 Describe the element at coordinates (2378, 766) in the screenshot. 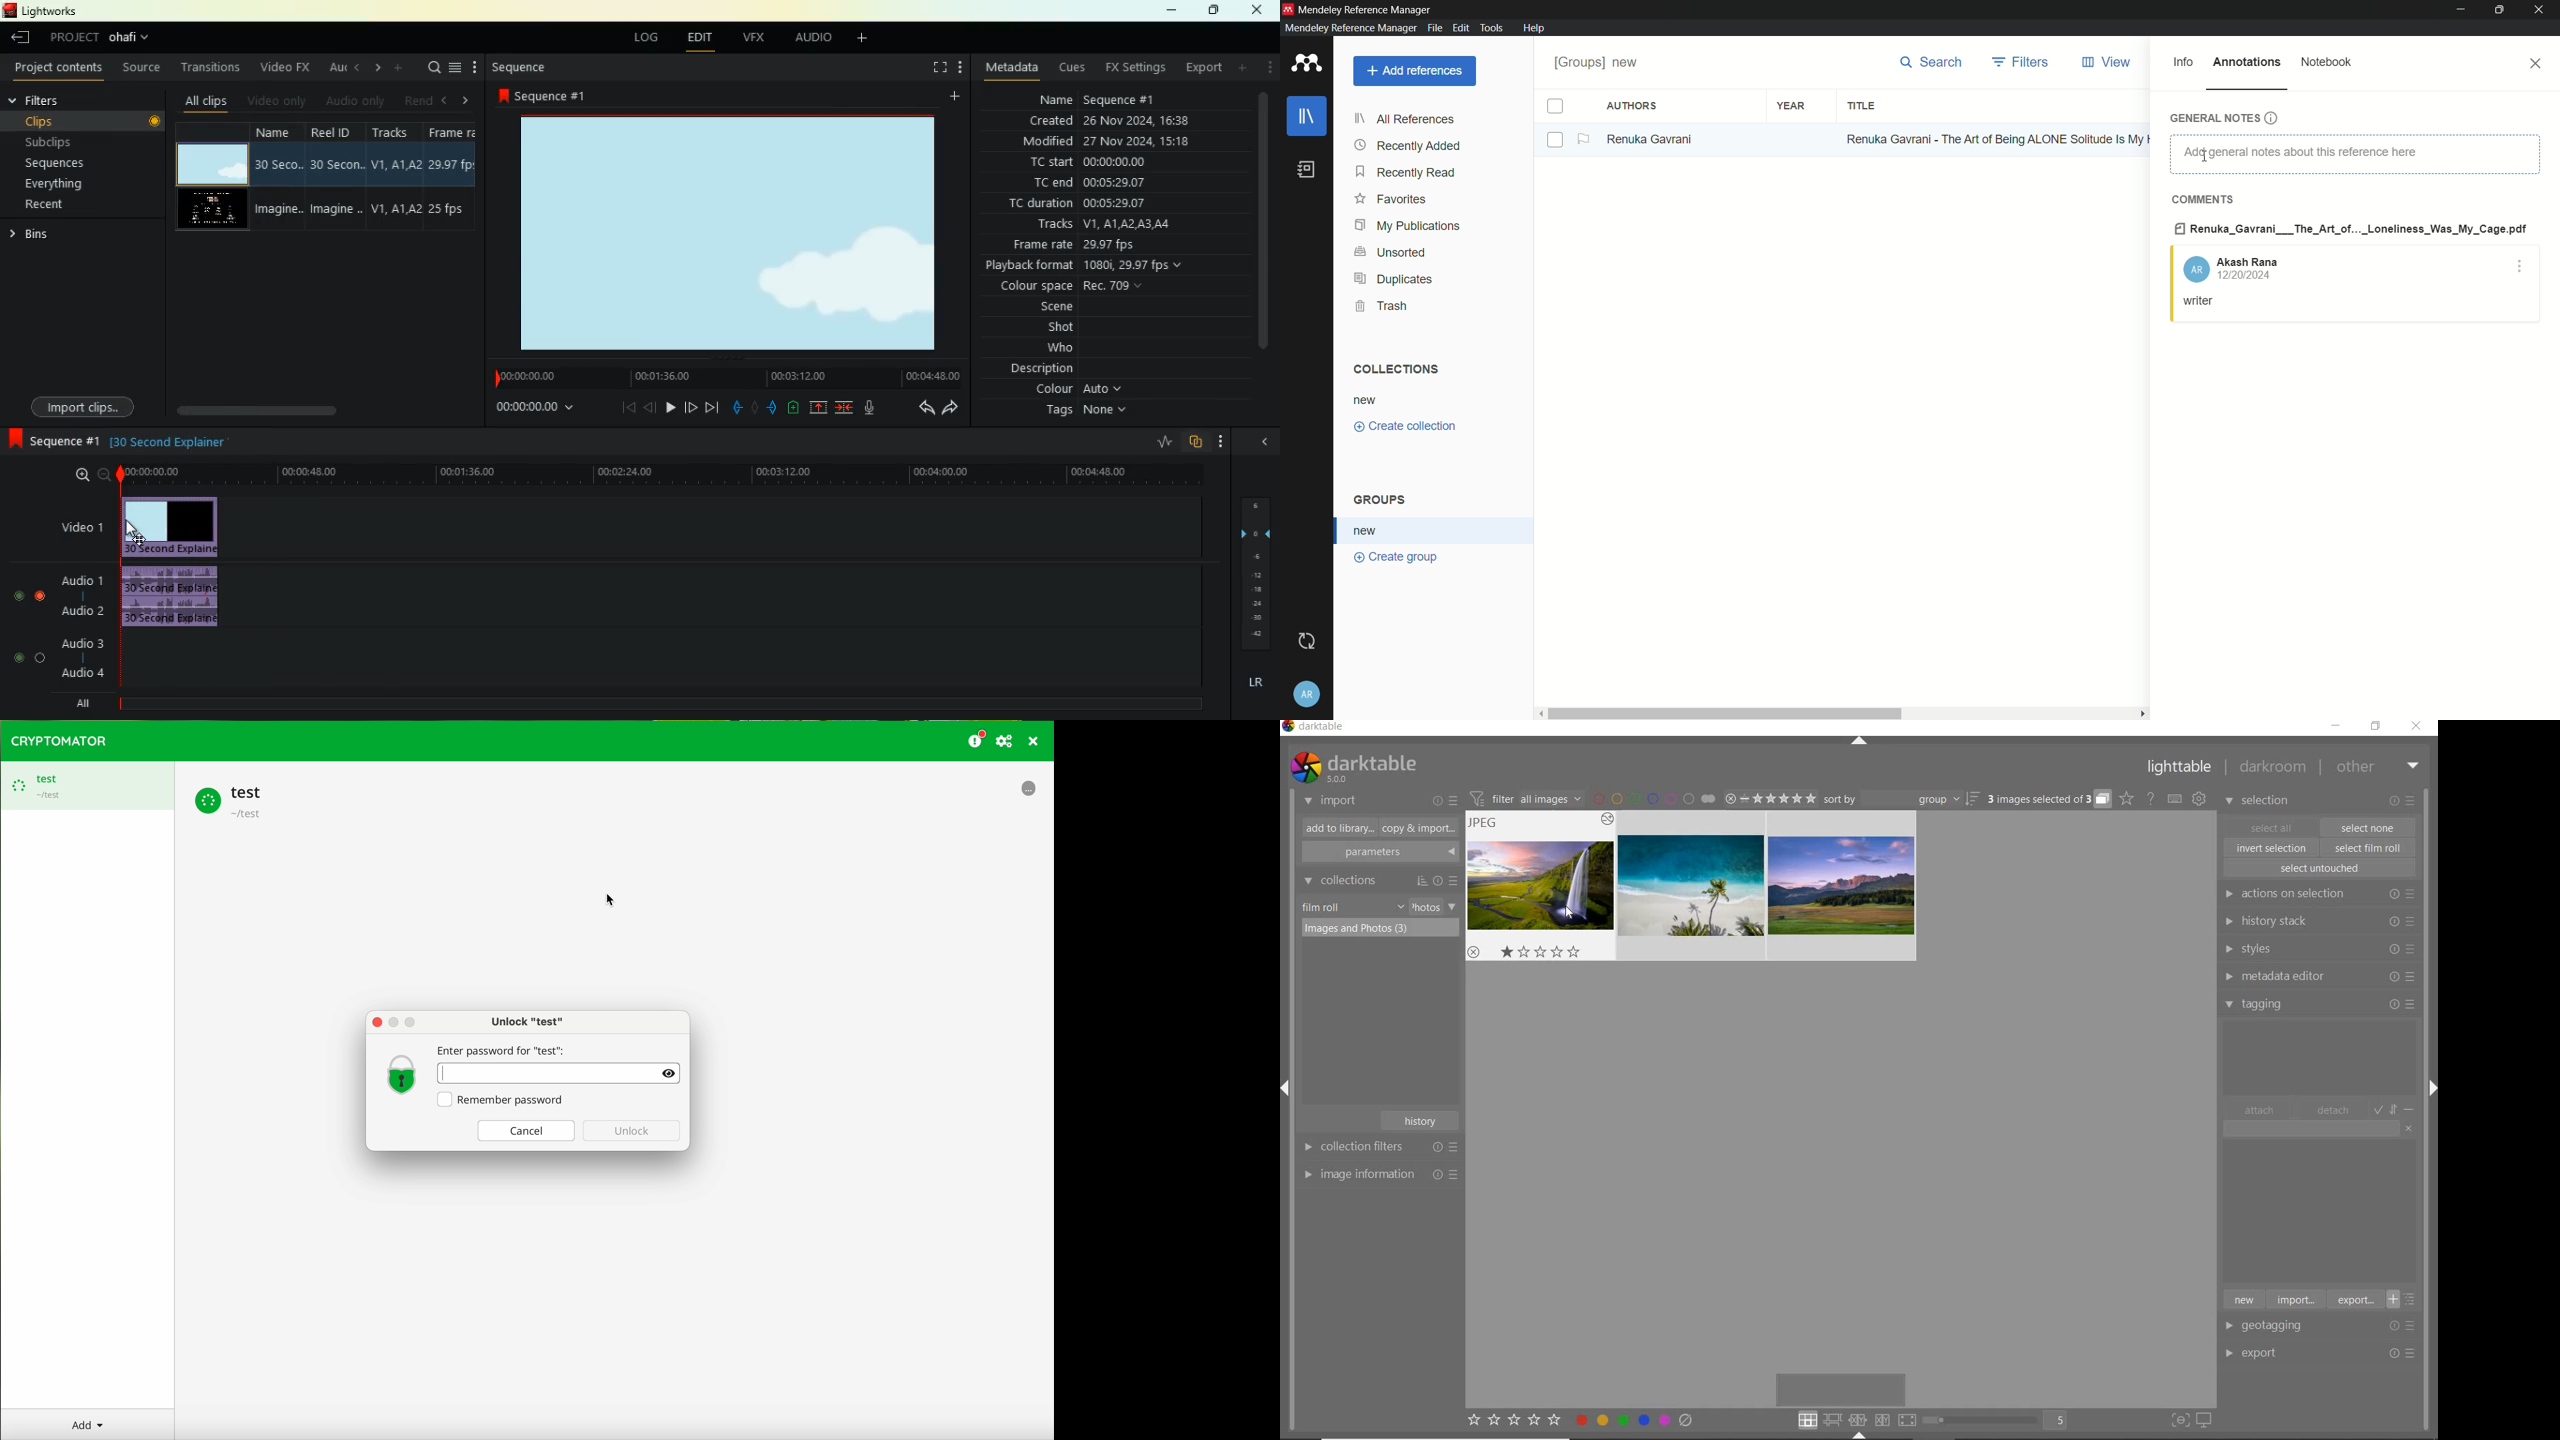

I see `other` at that location.